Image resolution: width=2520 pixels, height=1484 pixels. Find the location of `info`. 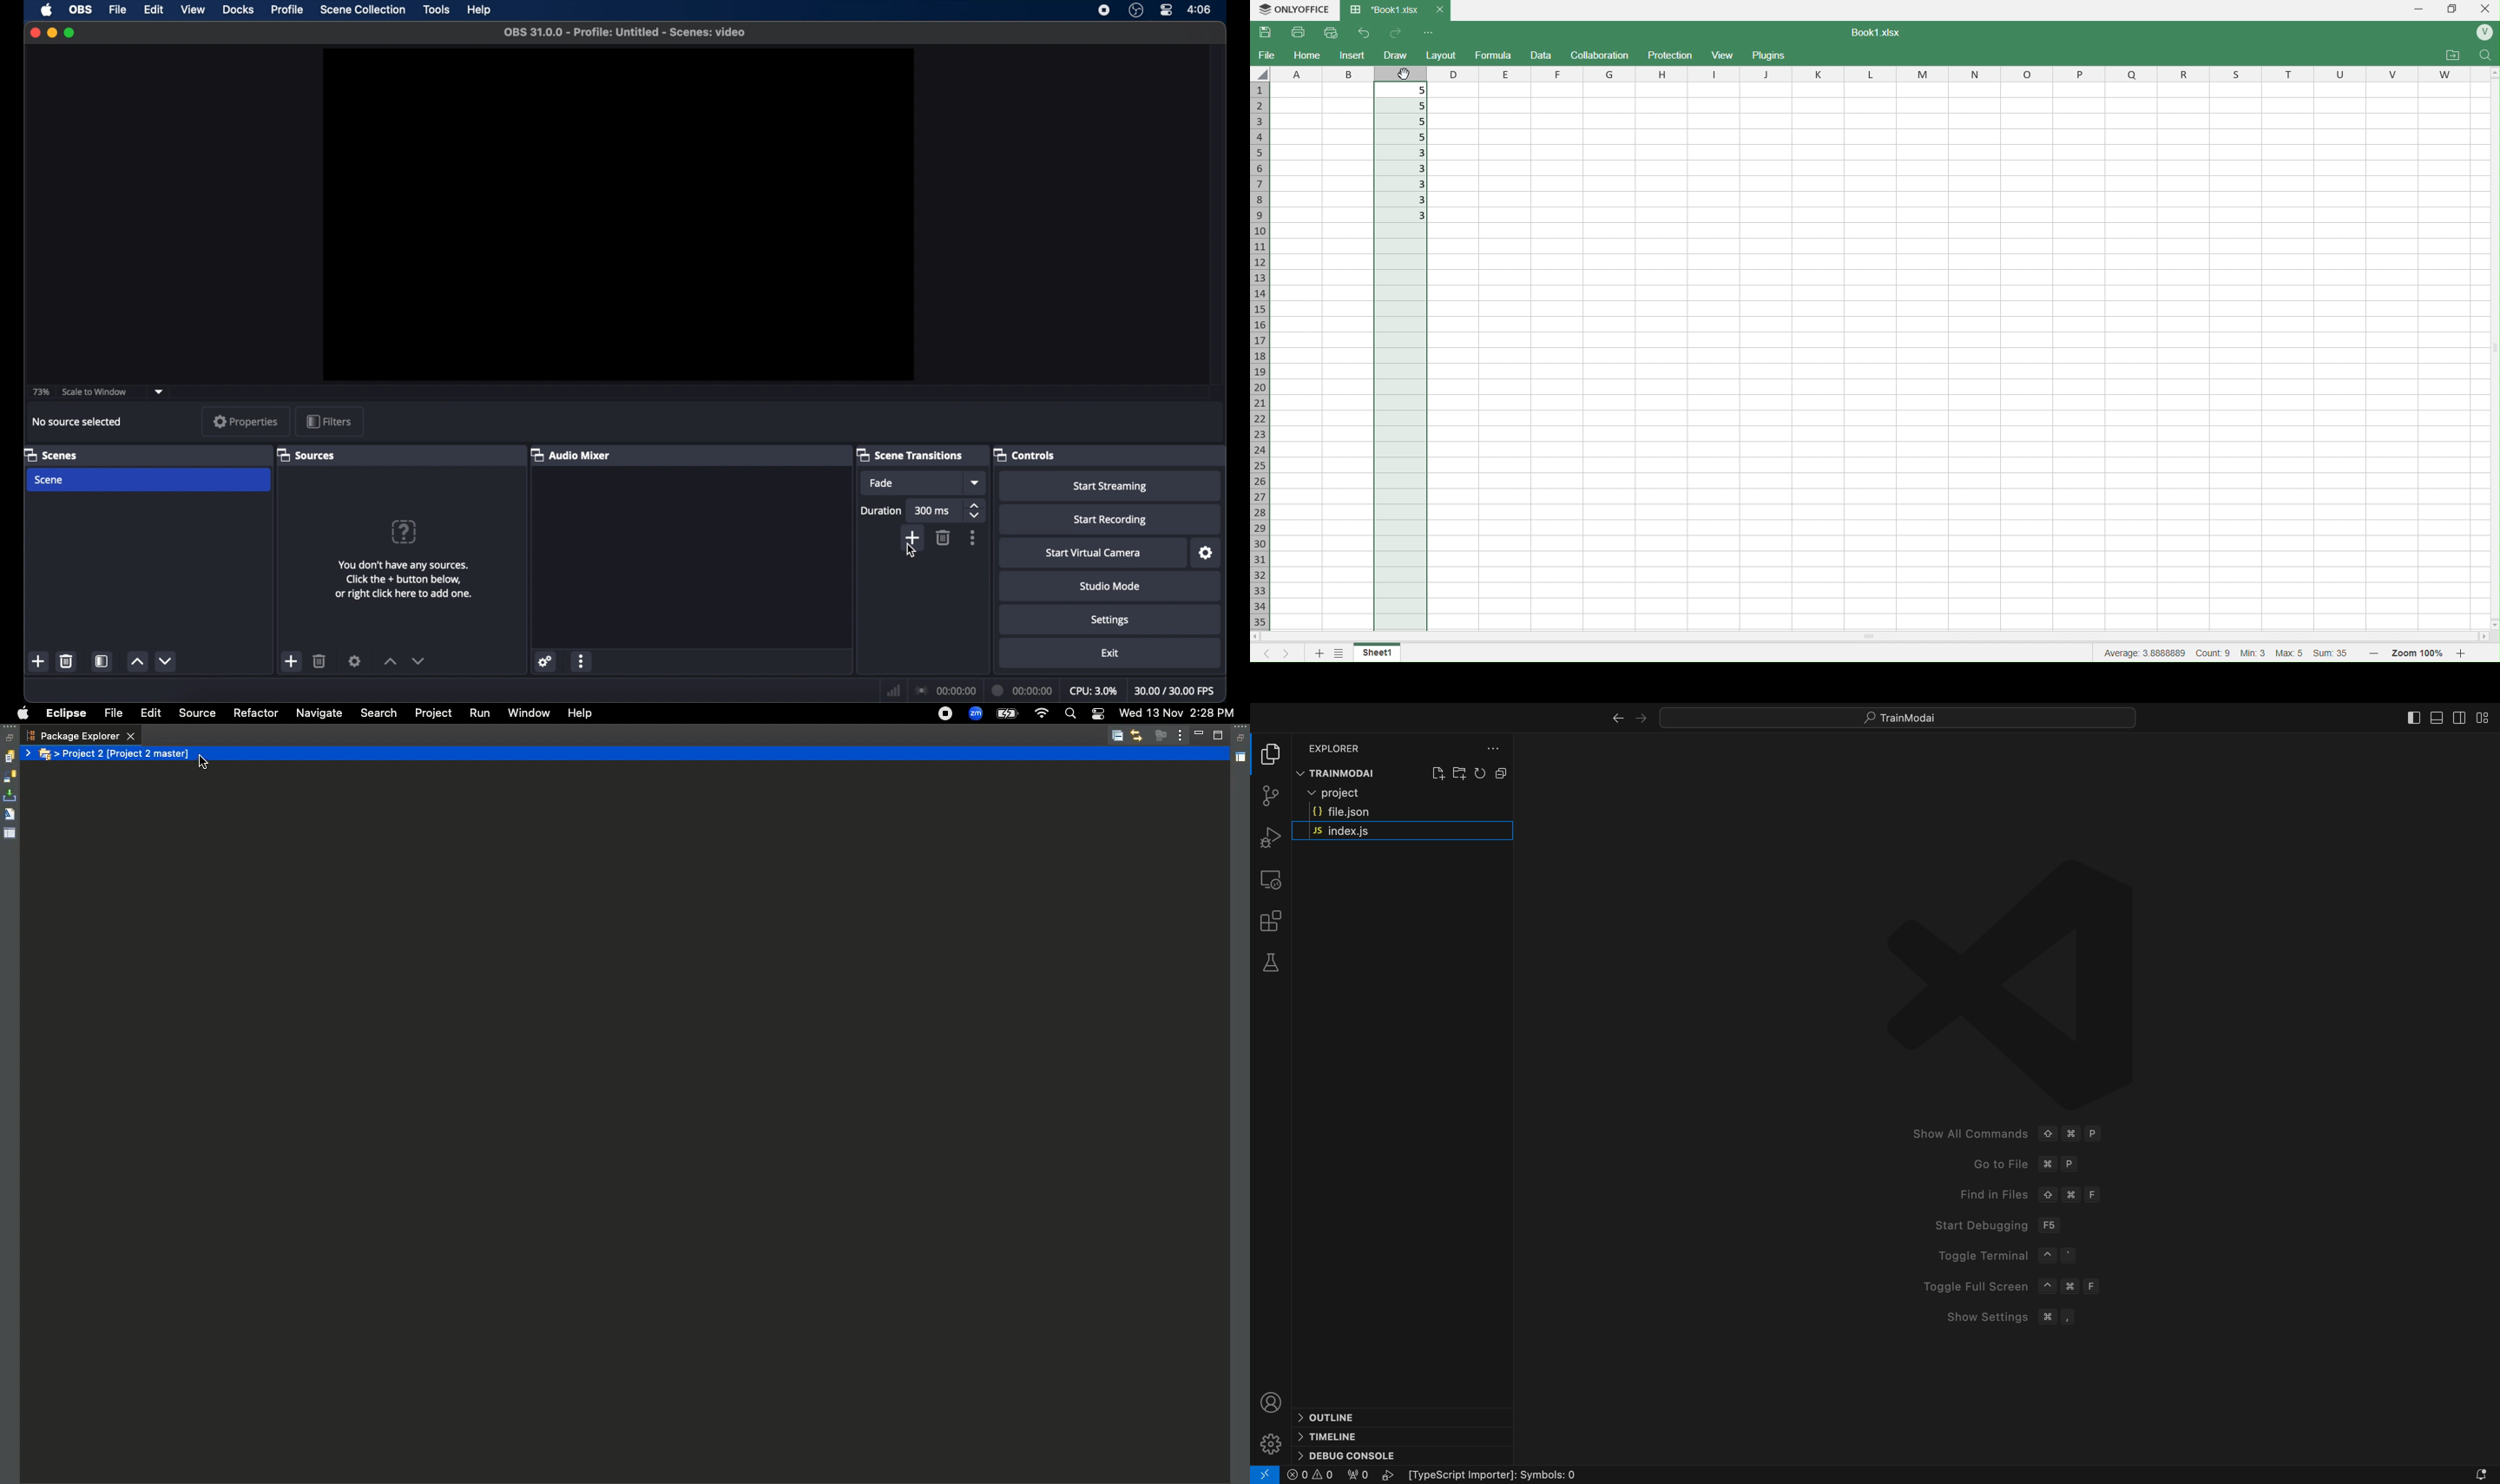

info is located at coordinates (404, 581).